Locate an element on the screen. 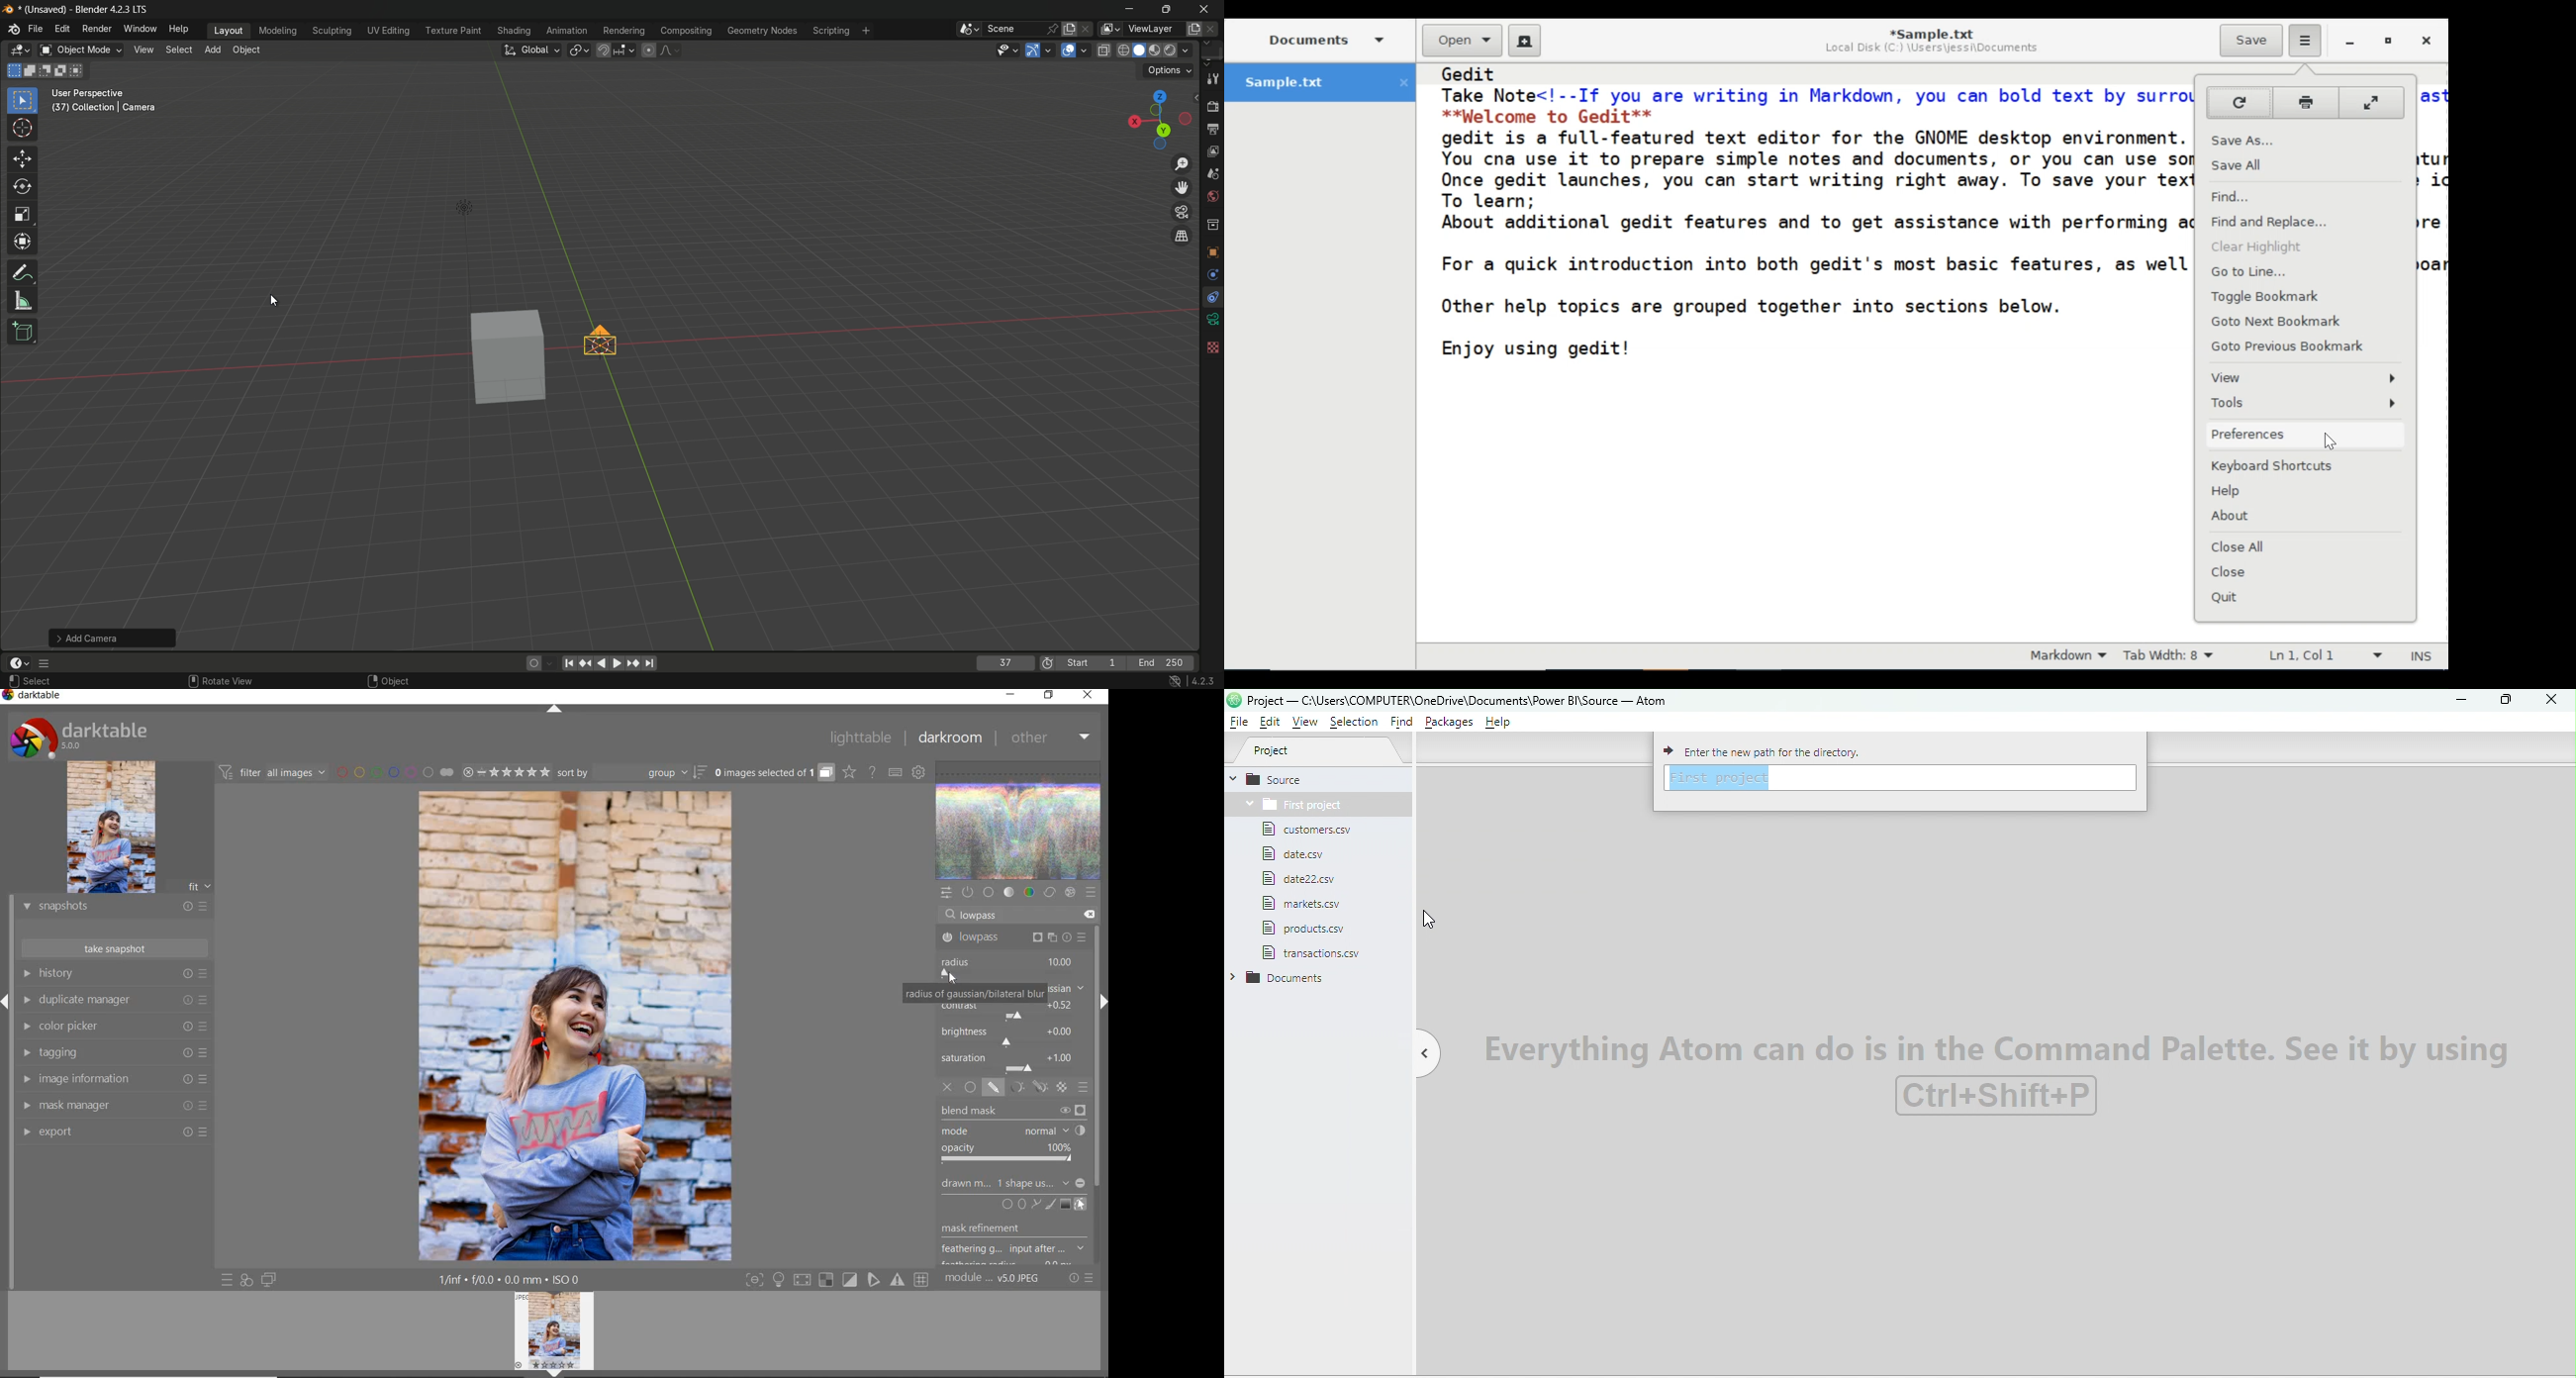 The width and height of the screenshot is (2576, 1400). module..v50JPEG is located at coordinates (994, 1279).